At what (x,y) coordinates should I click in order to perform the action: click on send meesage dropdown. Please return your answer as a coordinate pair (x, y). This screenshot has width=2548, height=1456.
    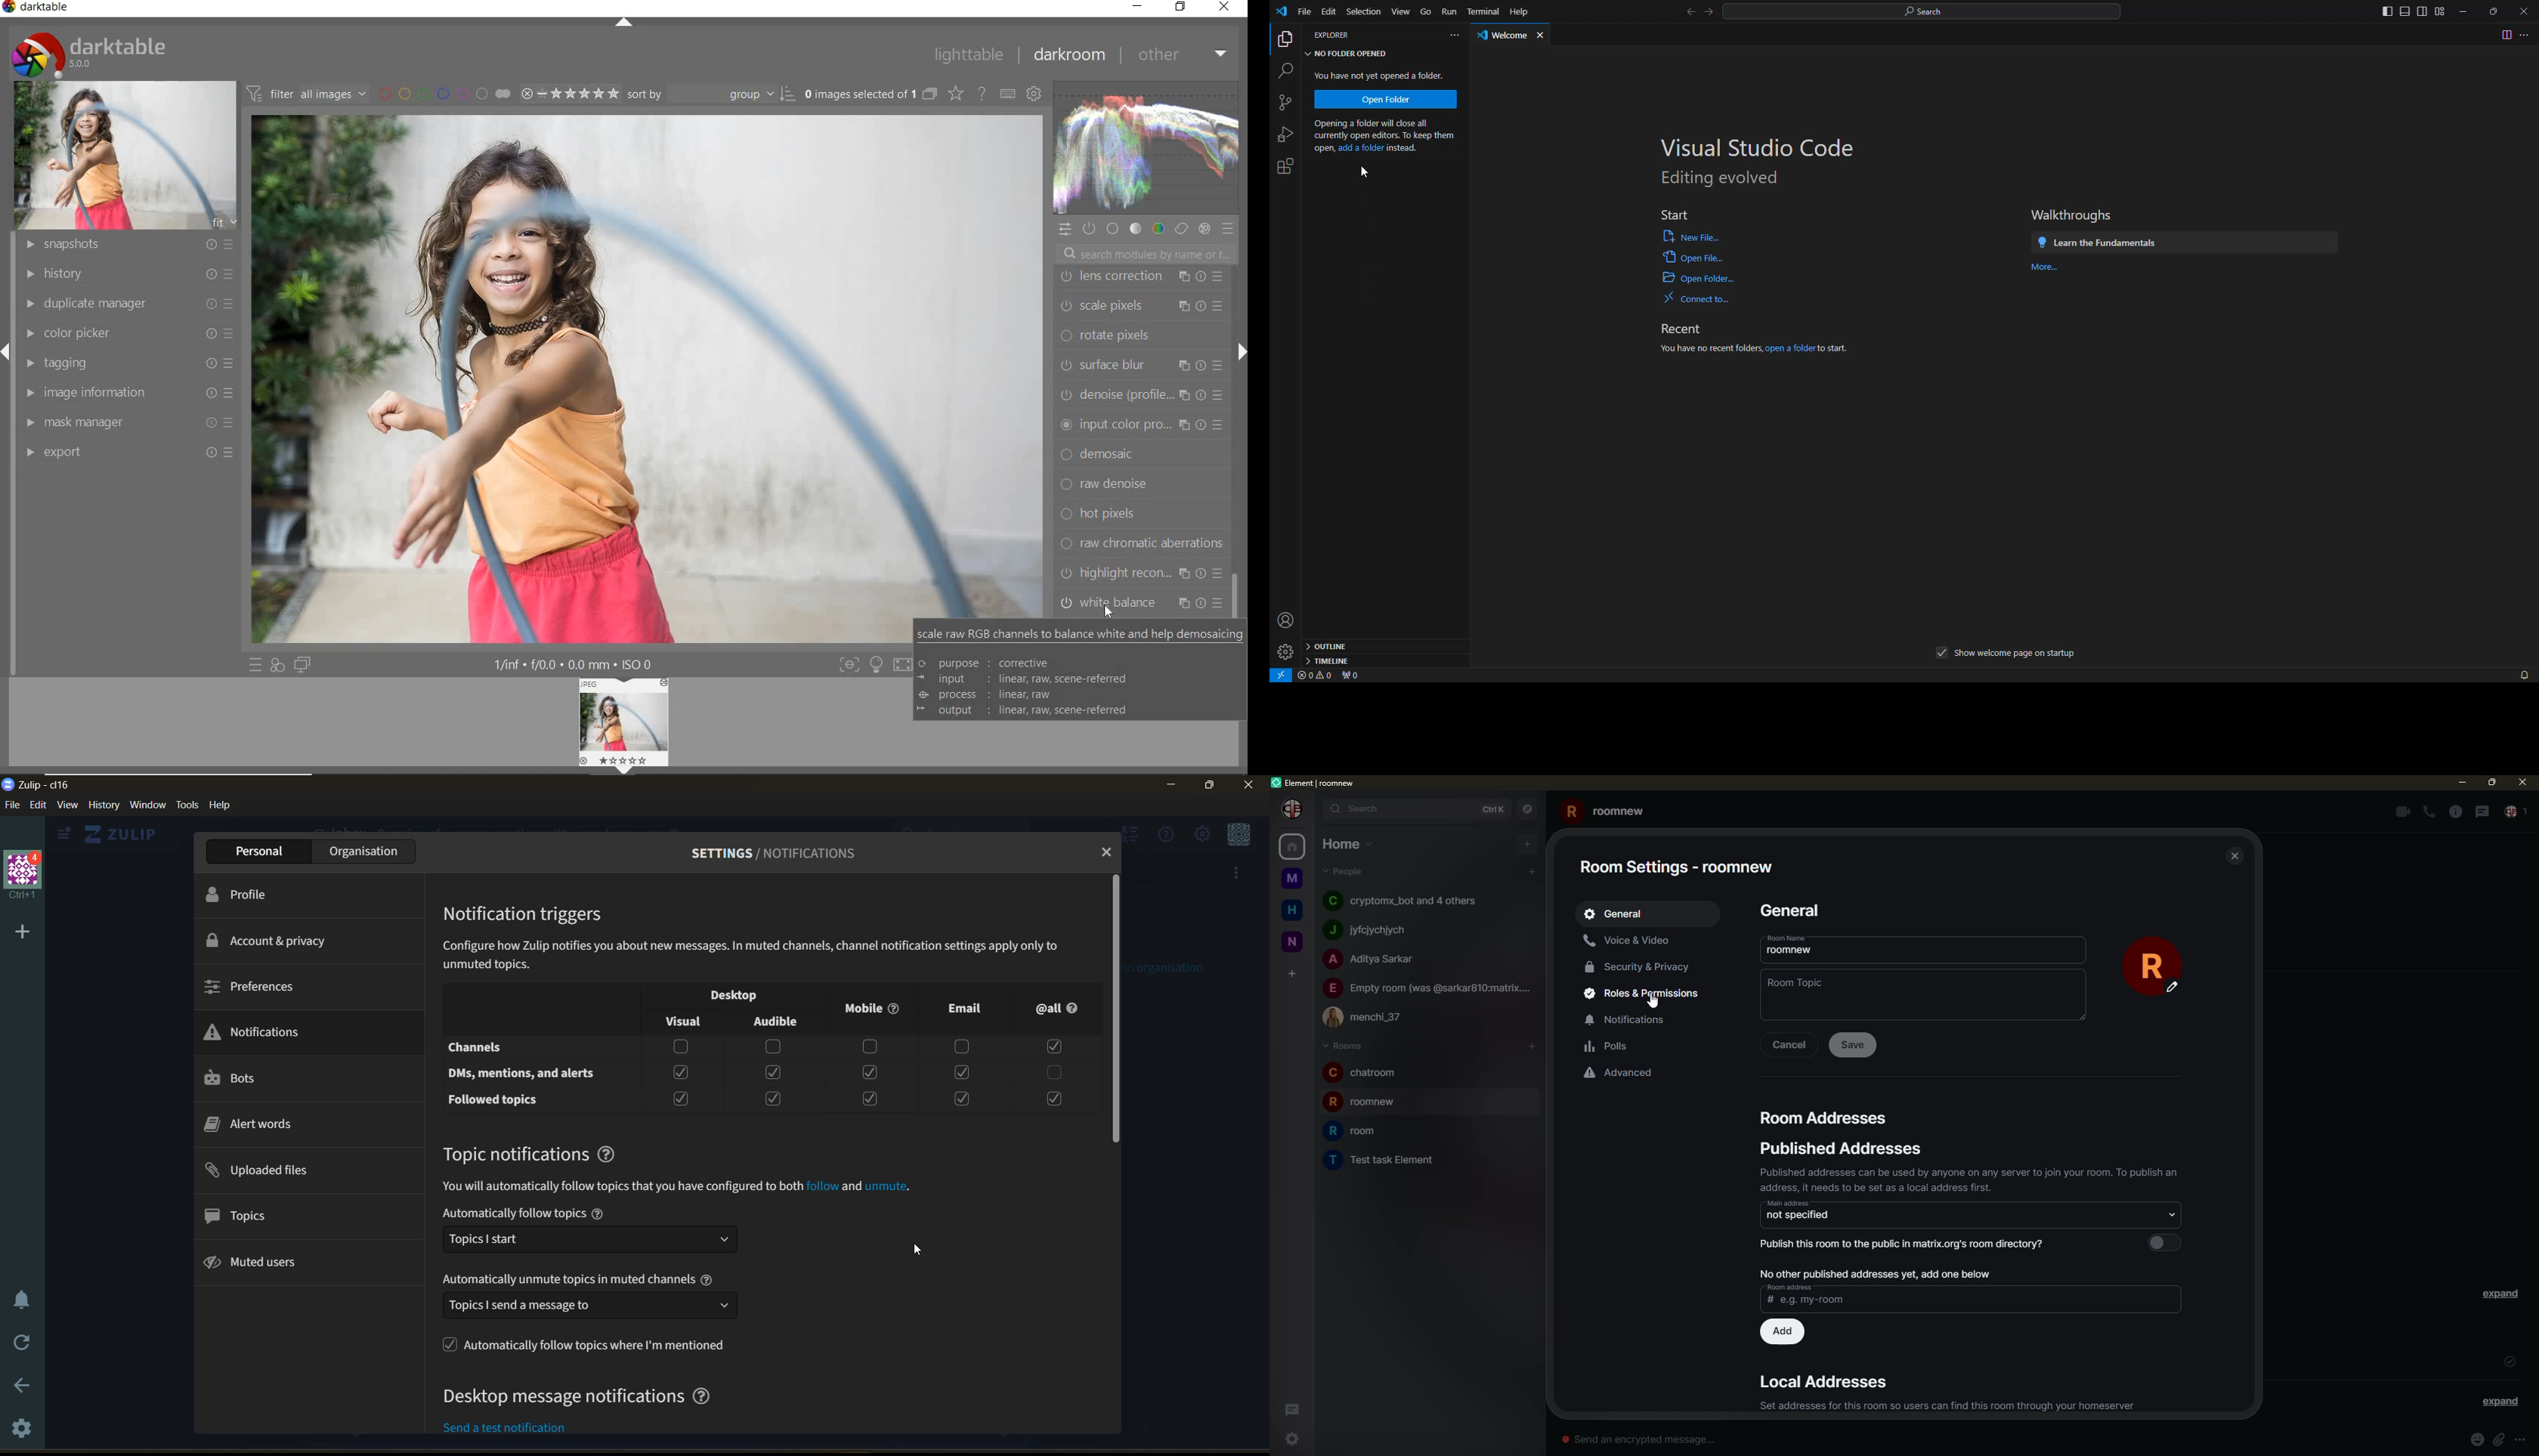
    Looking at the image, I should click on (584, 1307).